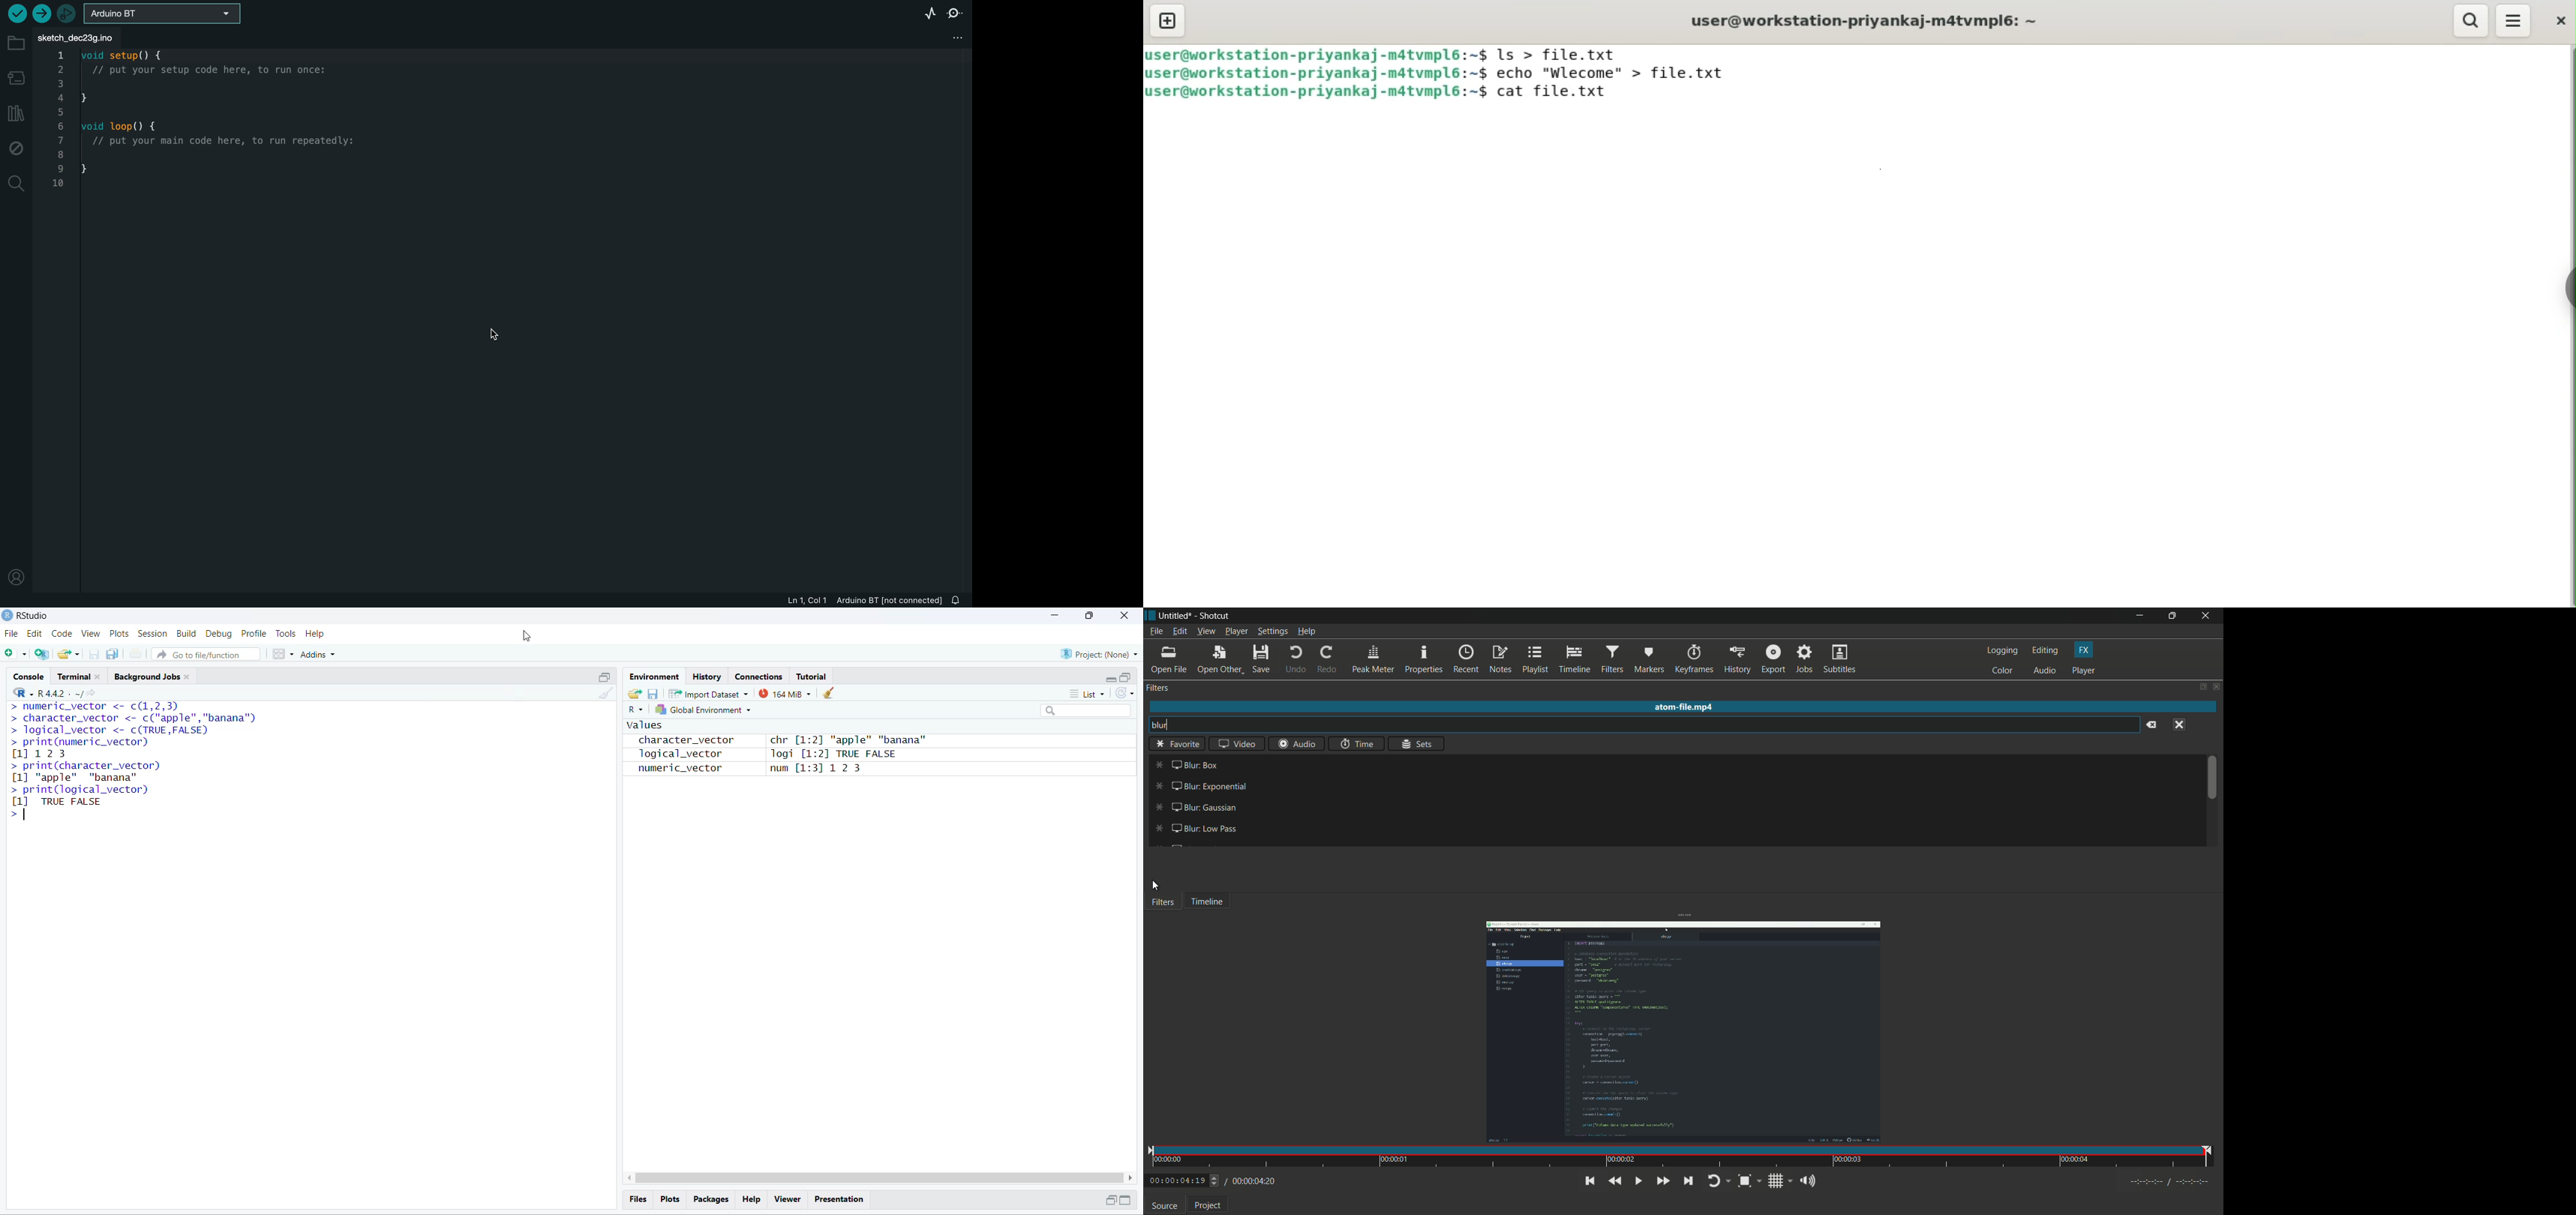 The image size is (2576, 1232). I want to click on save all open document, so click(113, 654).